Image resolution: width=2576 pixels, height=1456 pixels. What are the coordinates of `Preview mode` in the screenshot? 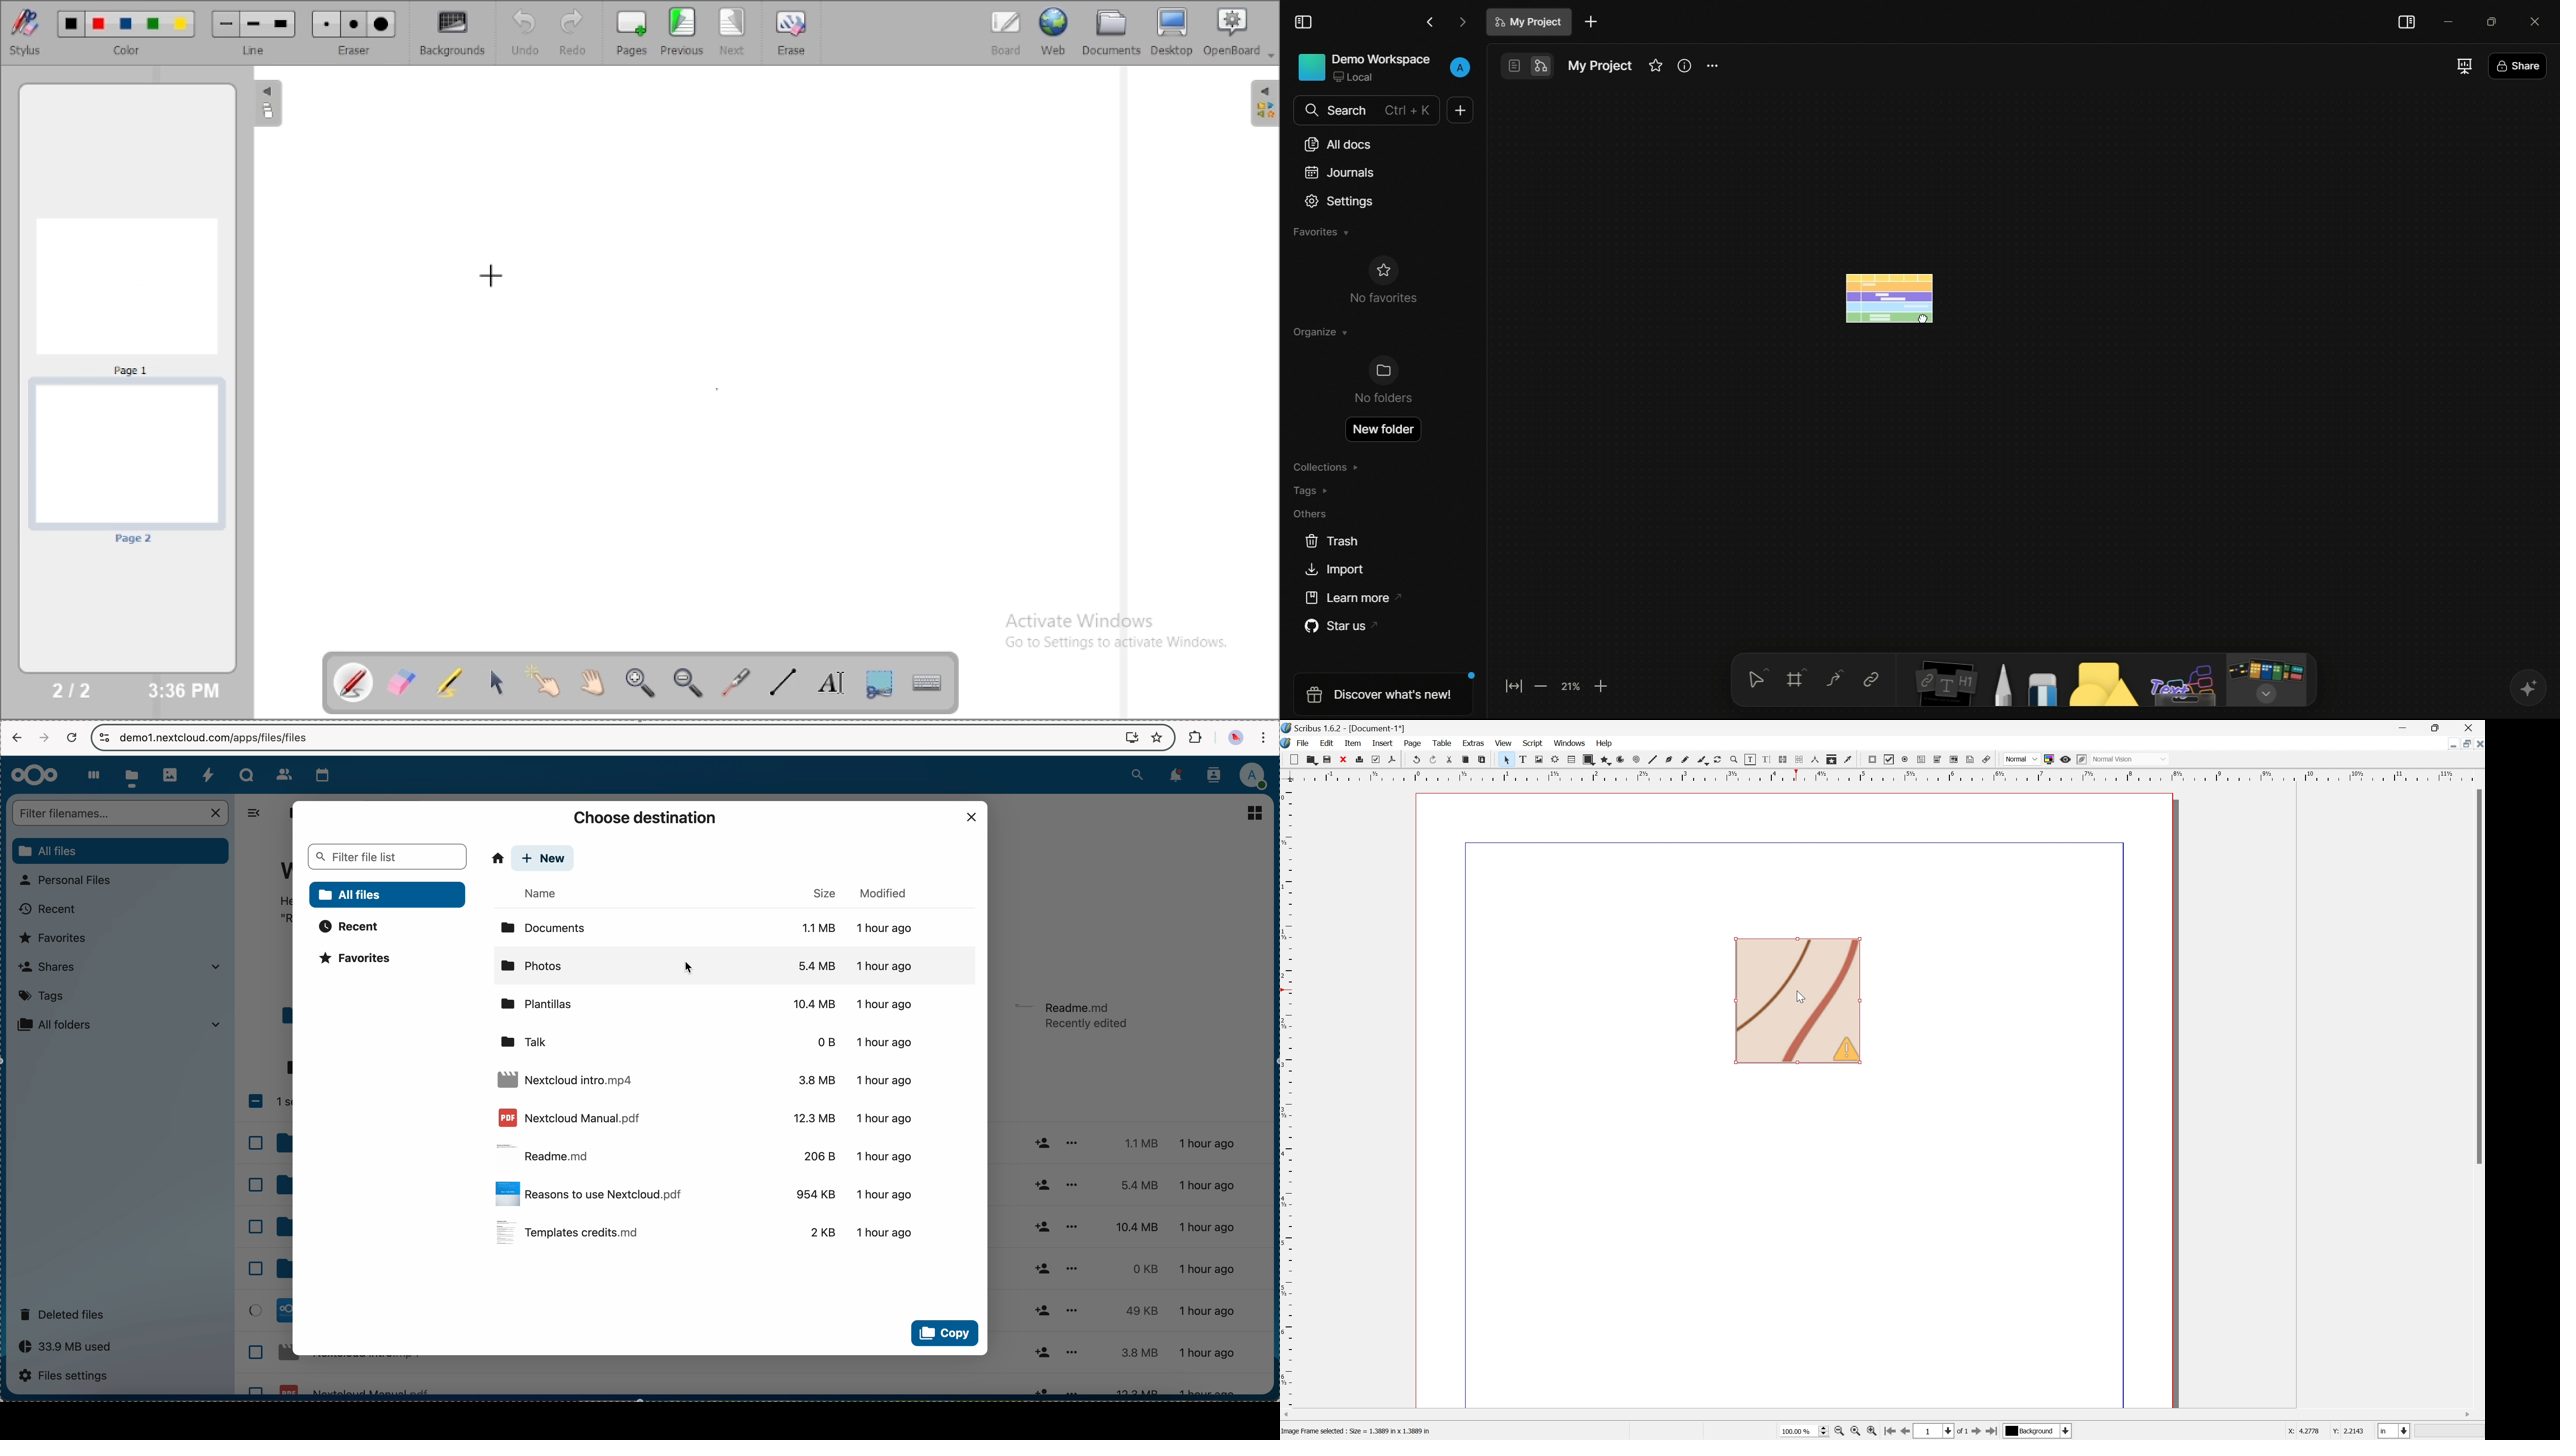 It's located at (2066, 759).